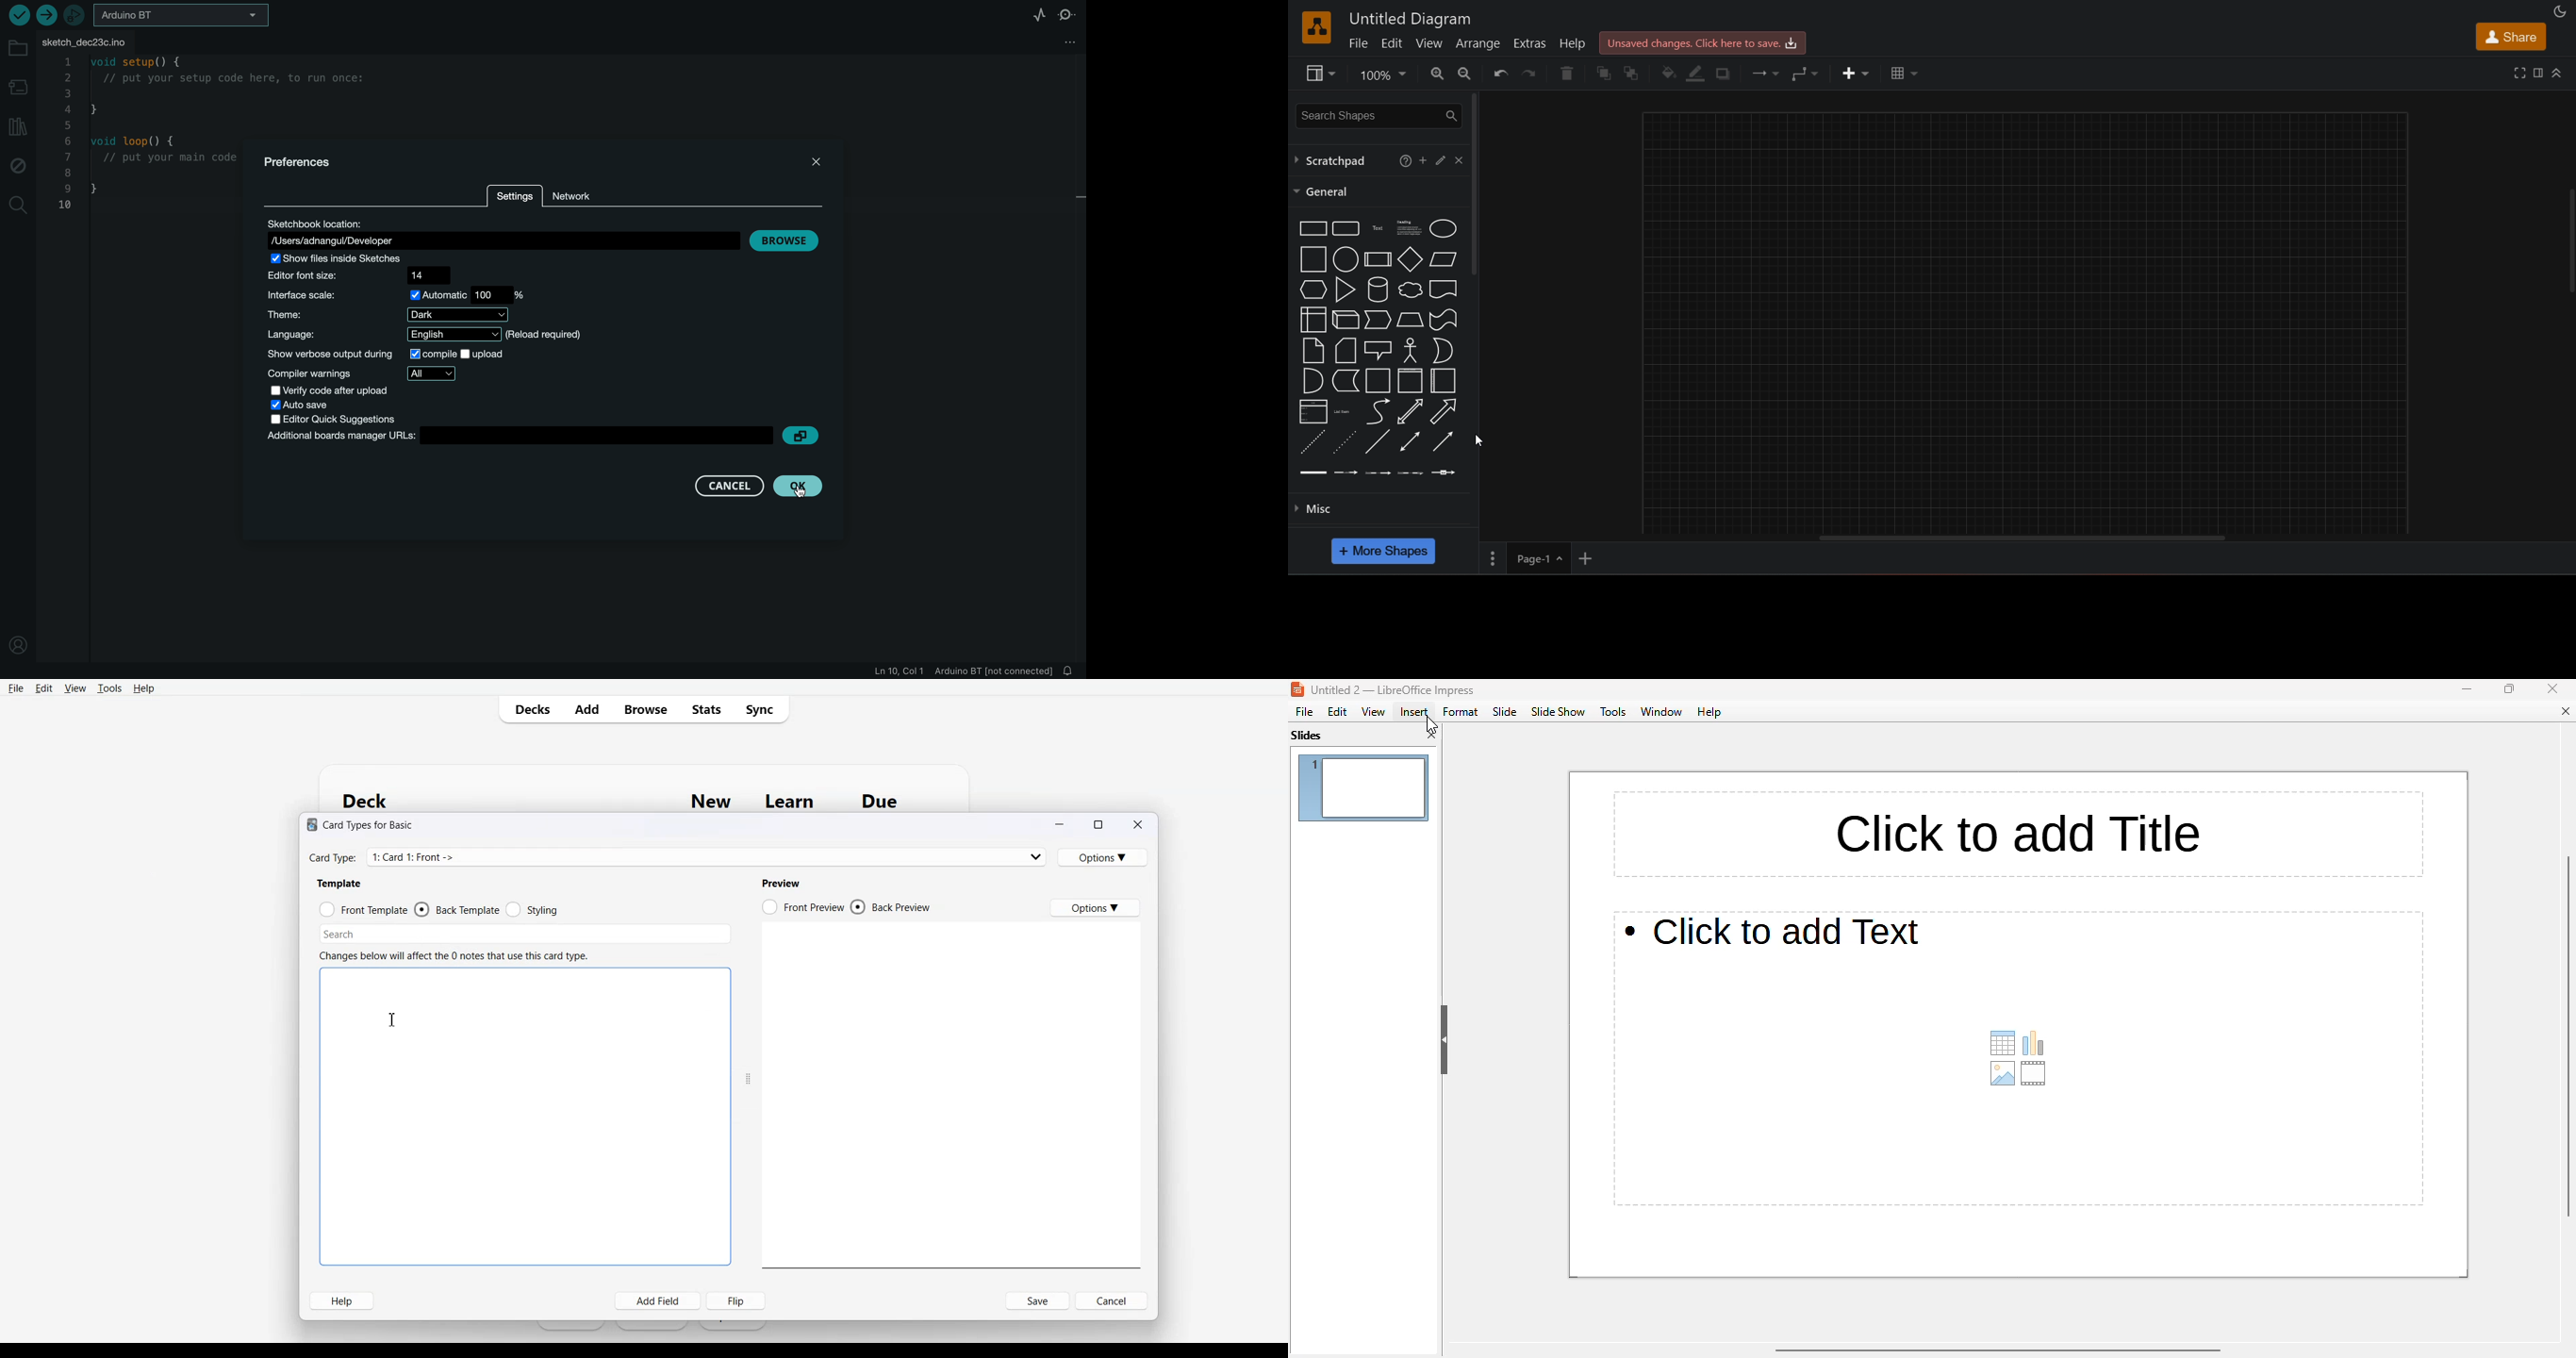 This screenshot has width=2576, height=1372. I want to click on insert, so click(1858, 72).